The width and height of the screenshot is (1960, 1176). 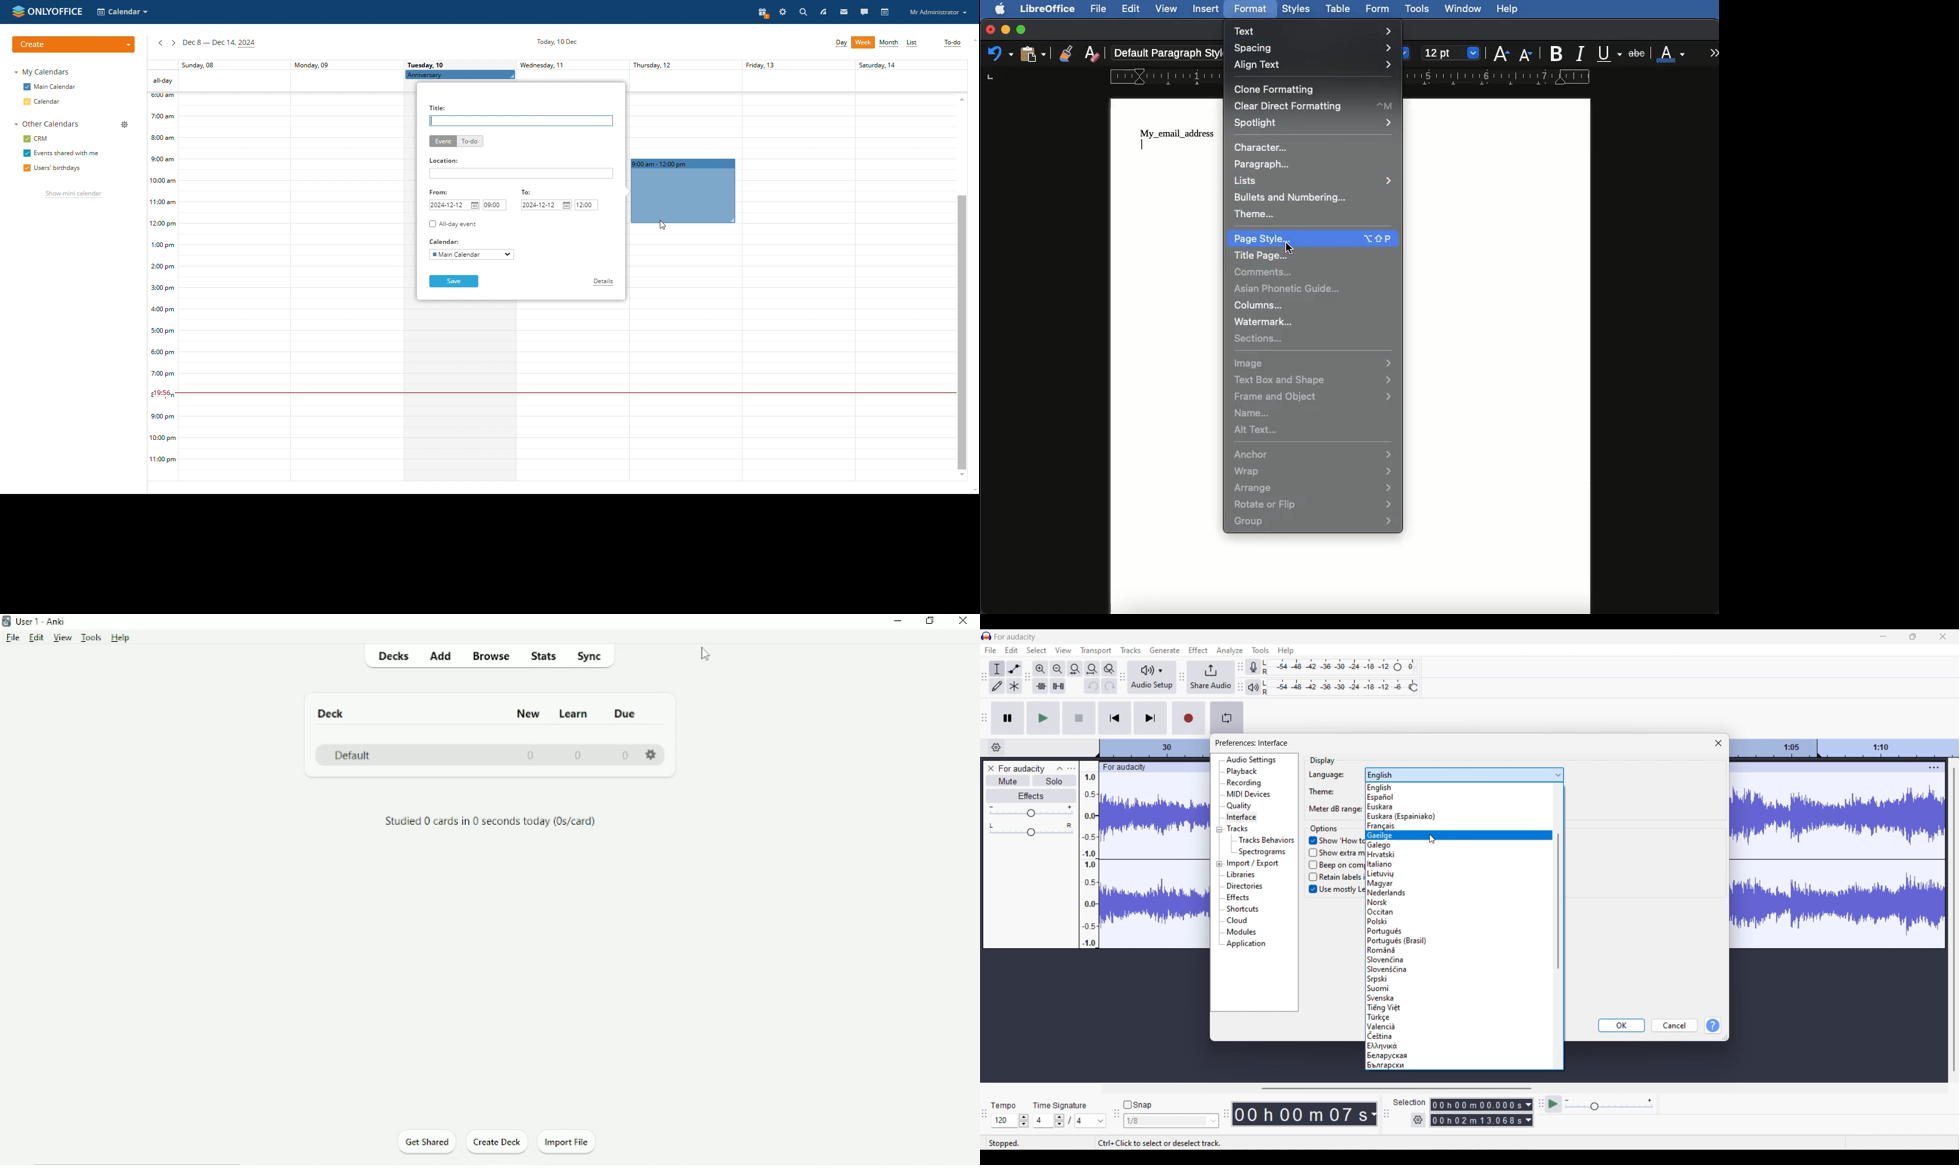 What do you see at coordinates (1301, 1114) in the screenshot?
I see `00 h 00 m 07 s` at bounding box center [1301, 1114].